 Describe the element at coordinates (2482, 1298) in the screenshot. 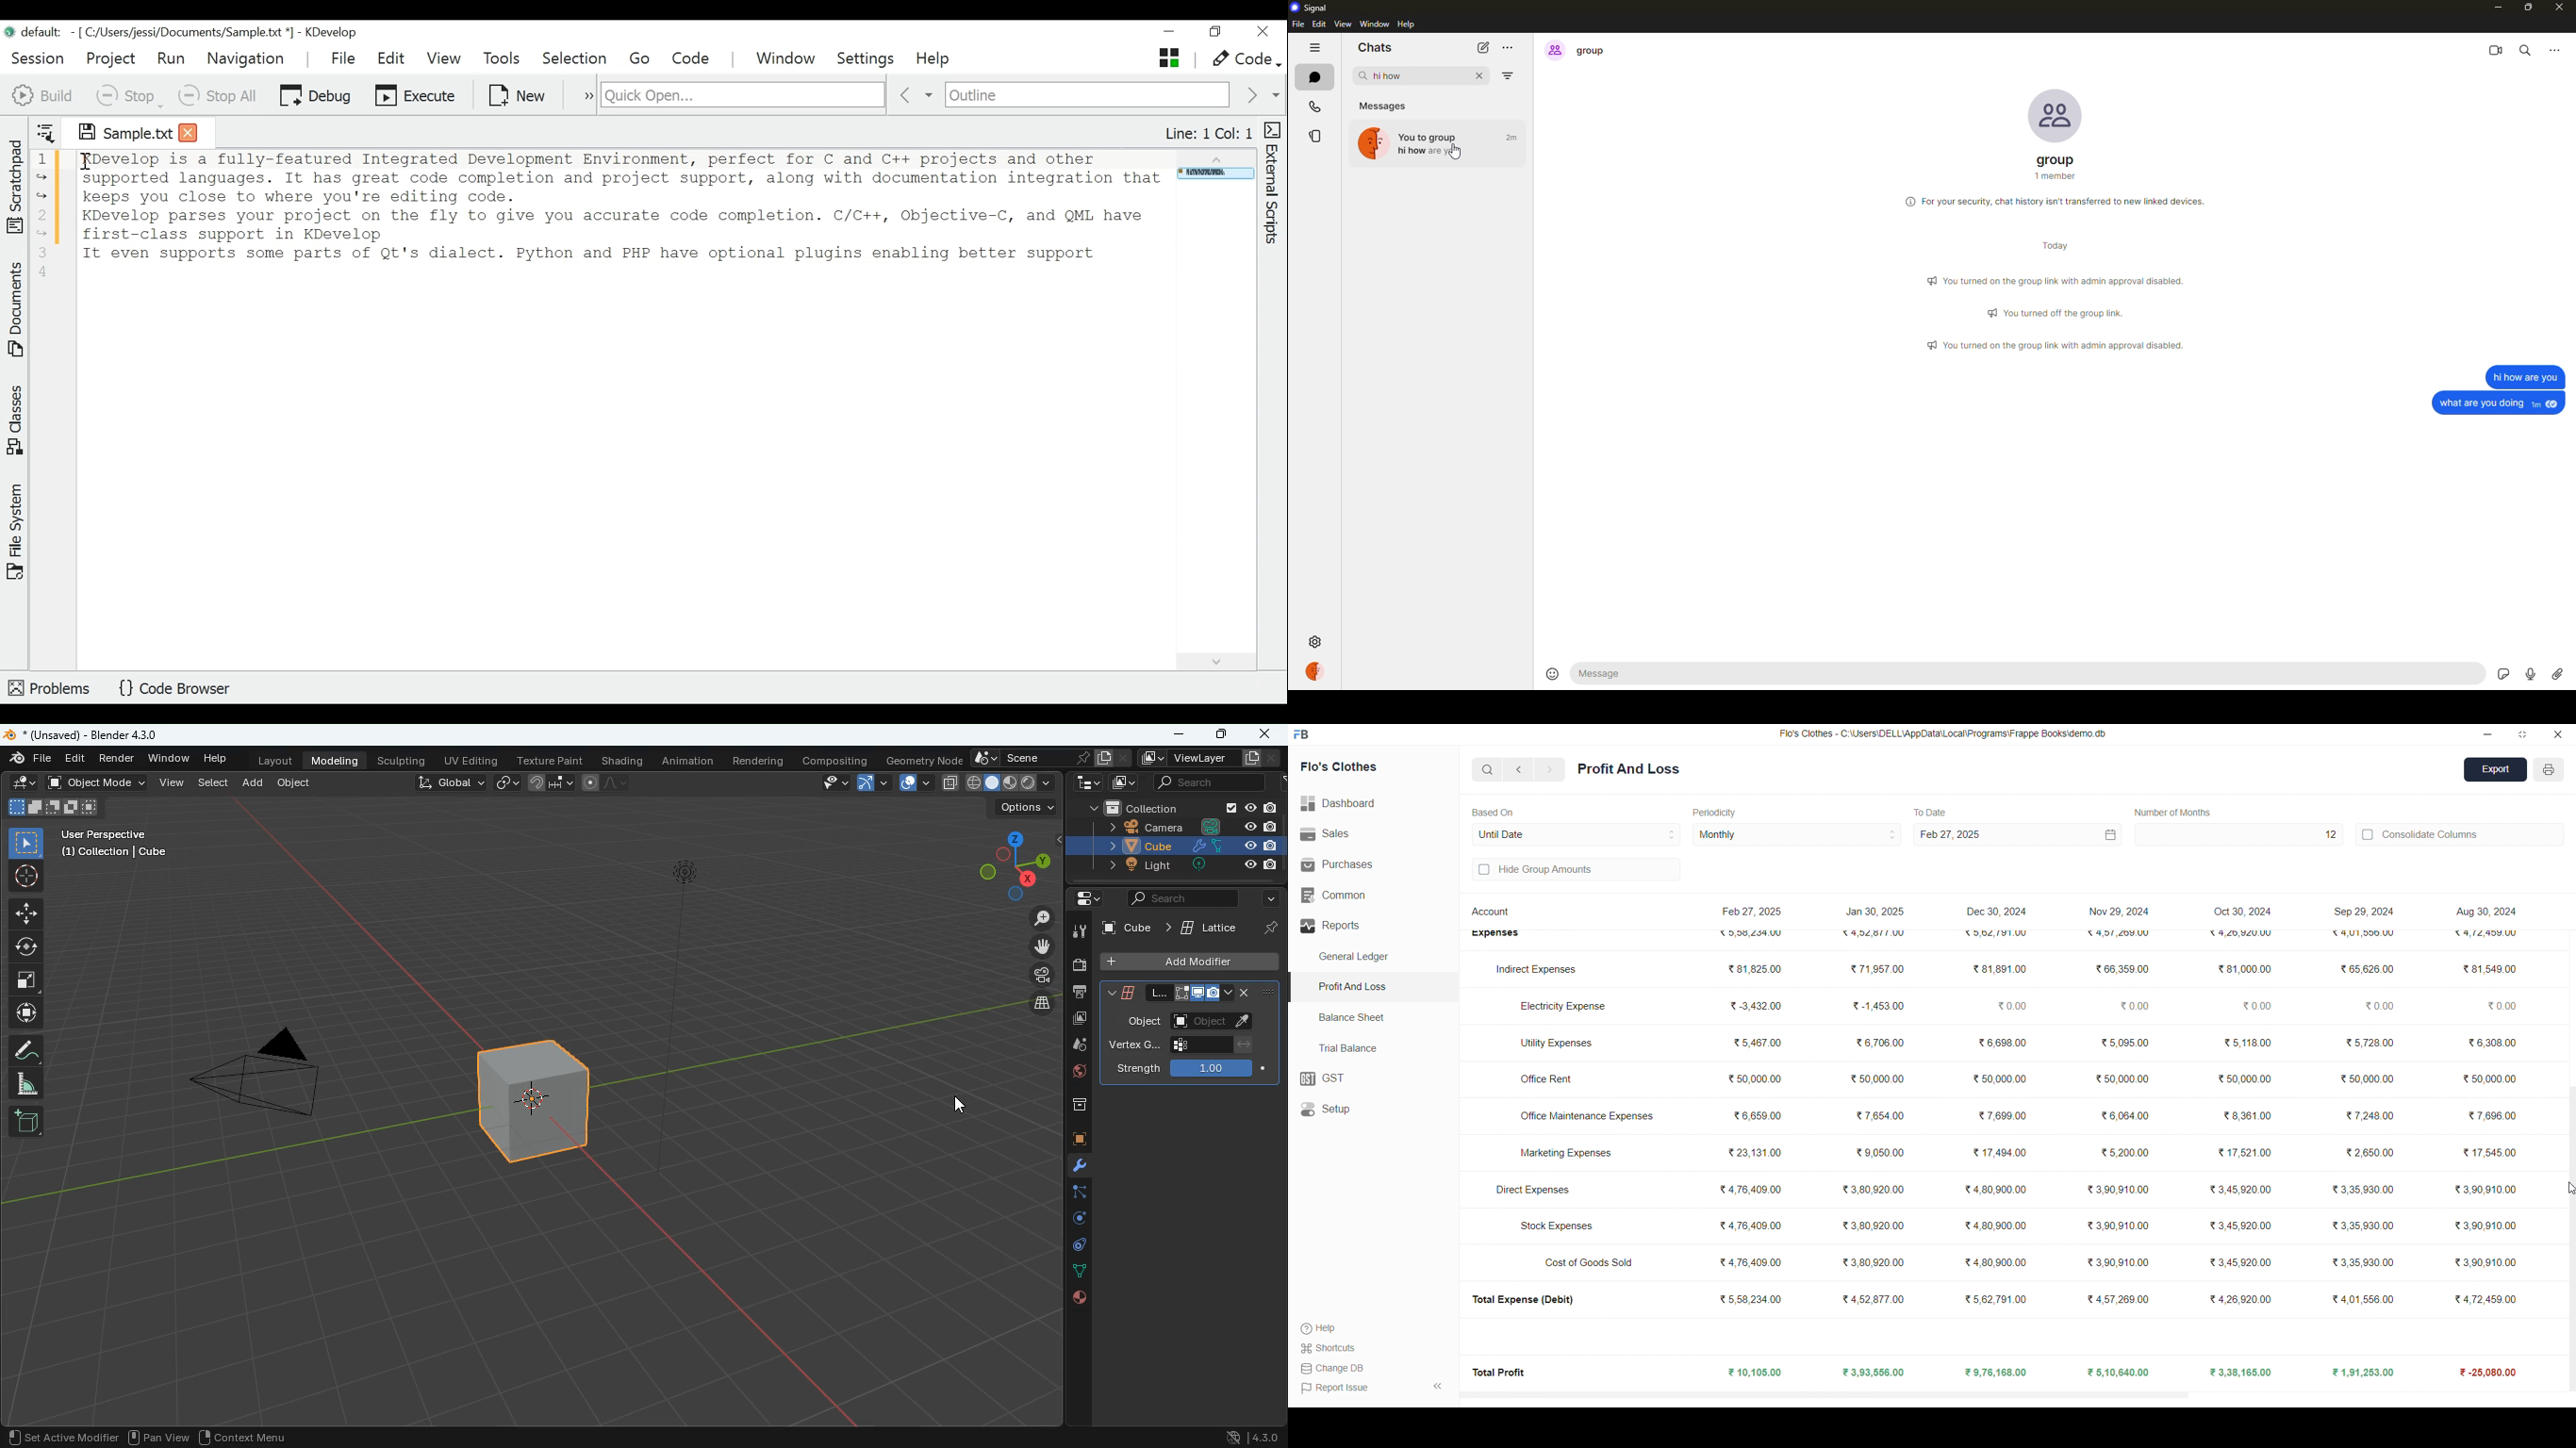

I see `₹ 4,72,459.00` at that location.